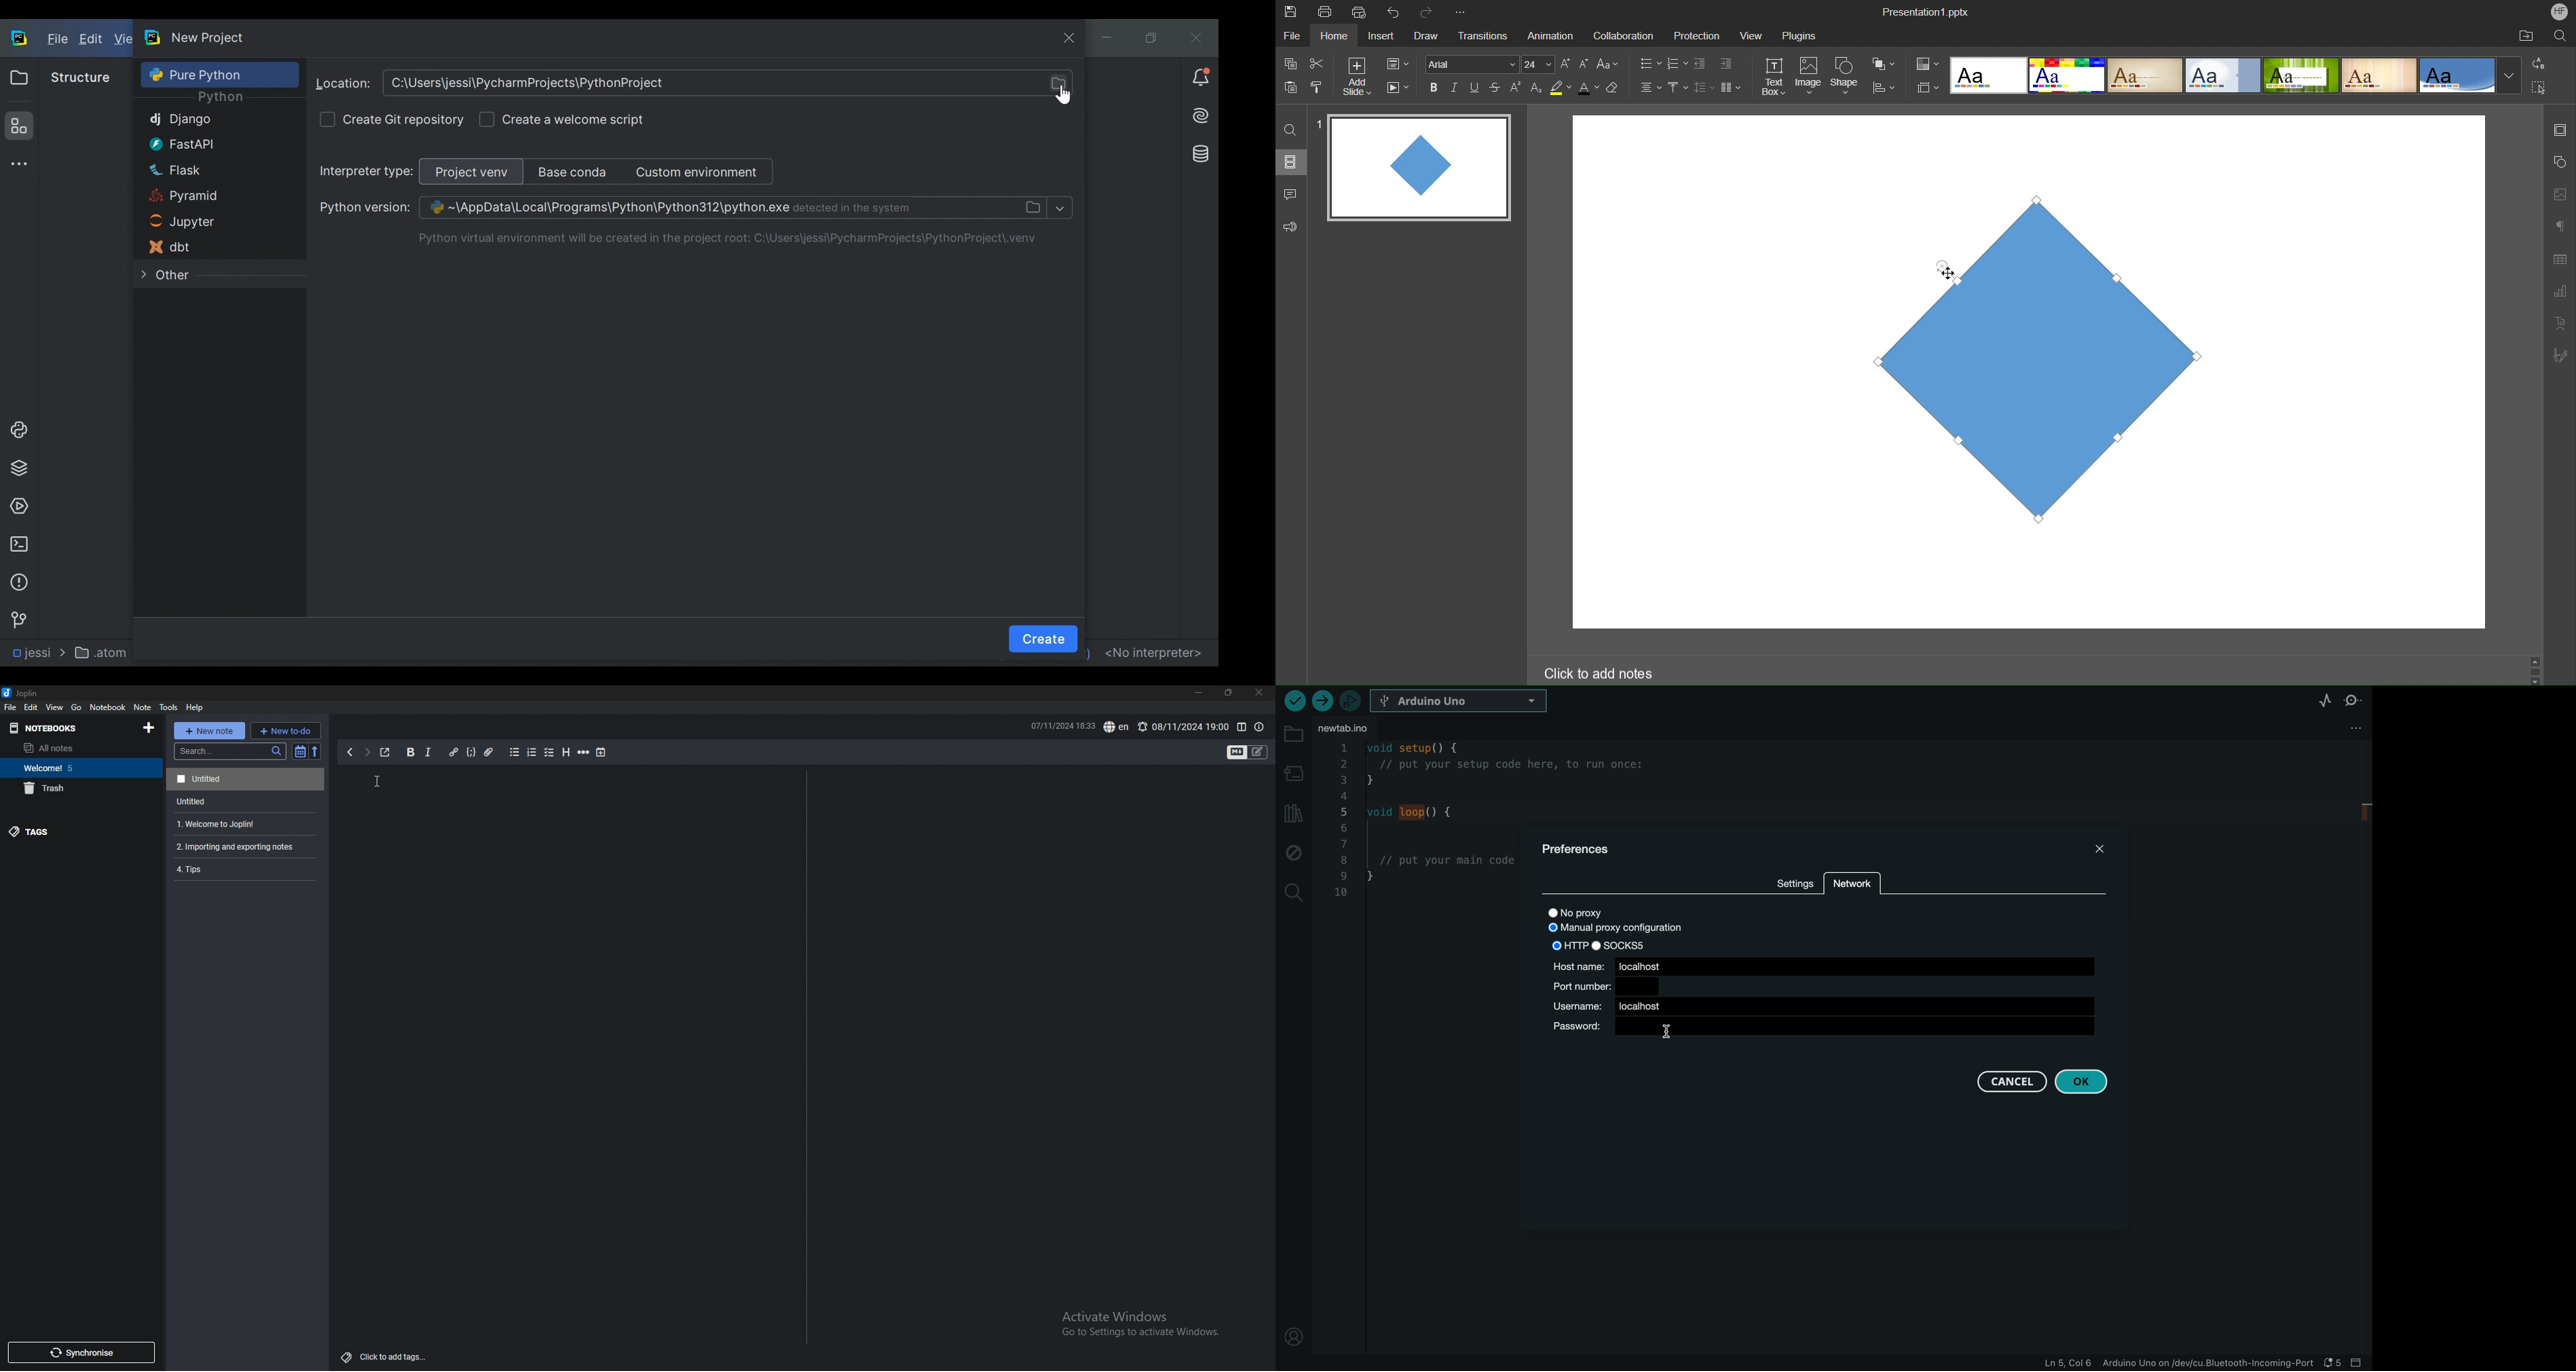  Describe the element at coordinates (1293, 852) in the screenshot. I see `debug` at that location.